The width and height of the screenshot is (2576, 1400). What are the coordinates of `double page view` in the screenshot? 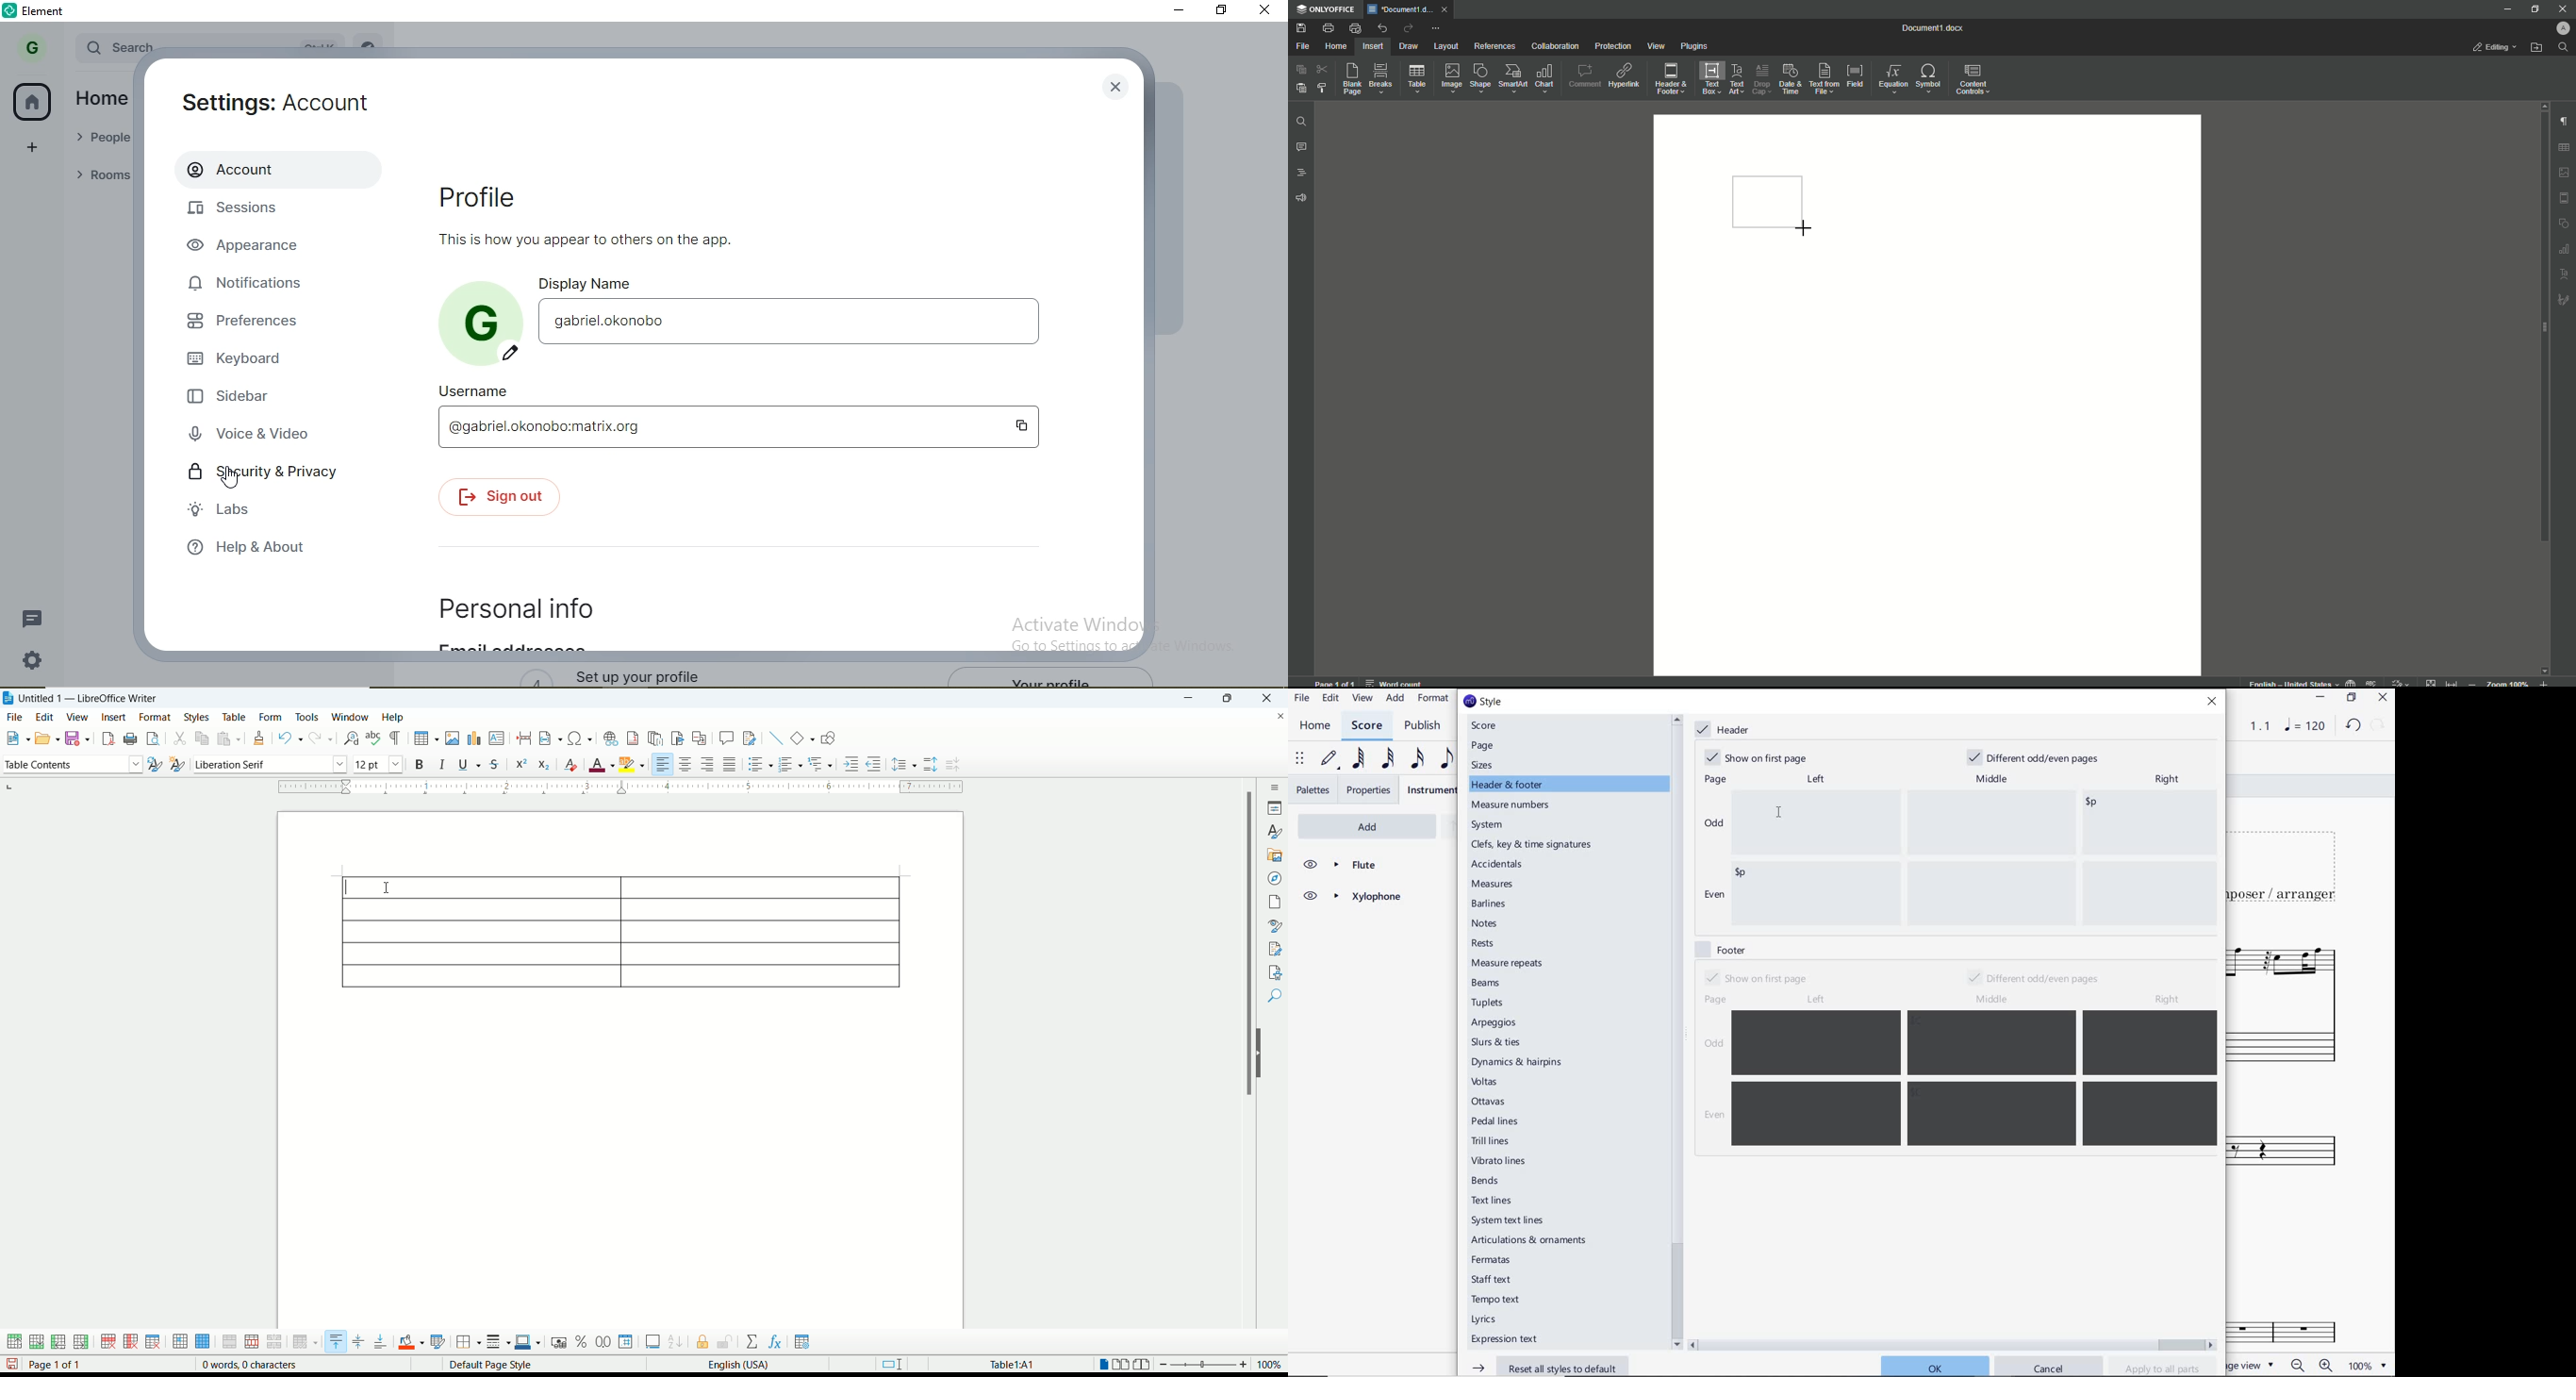 It's located at (1124, 1365).